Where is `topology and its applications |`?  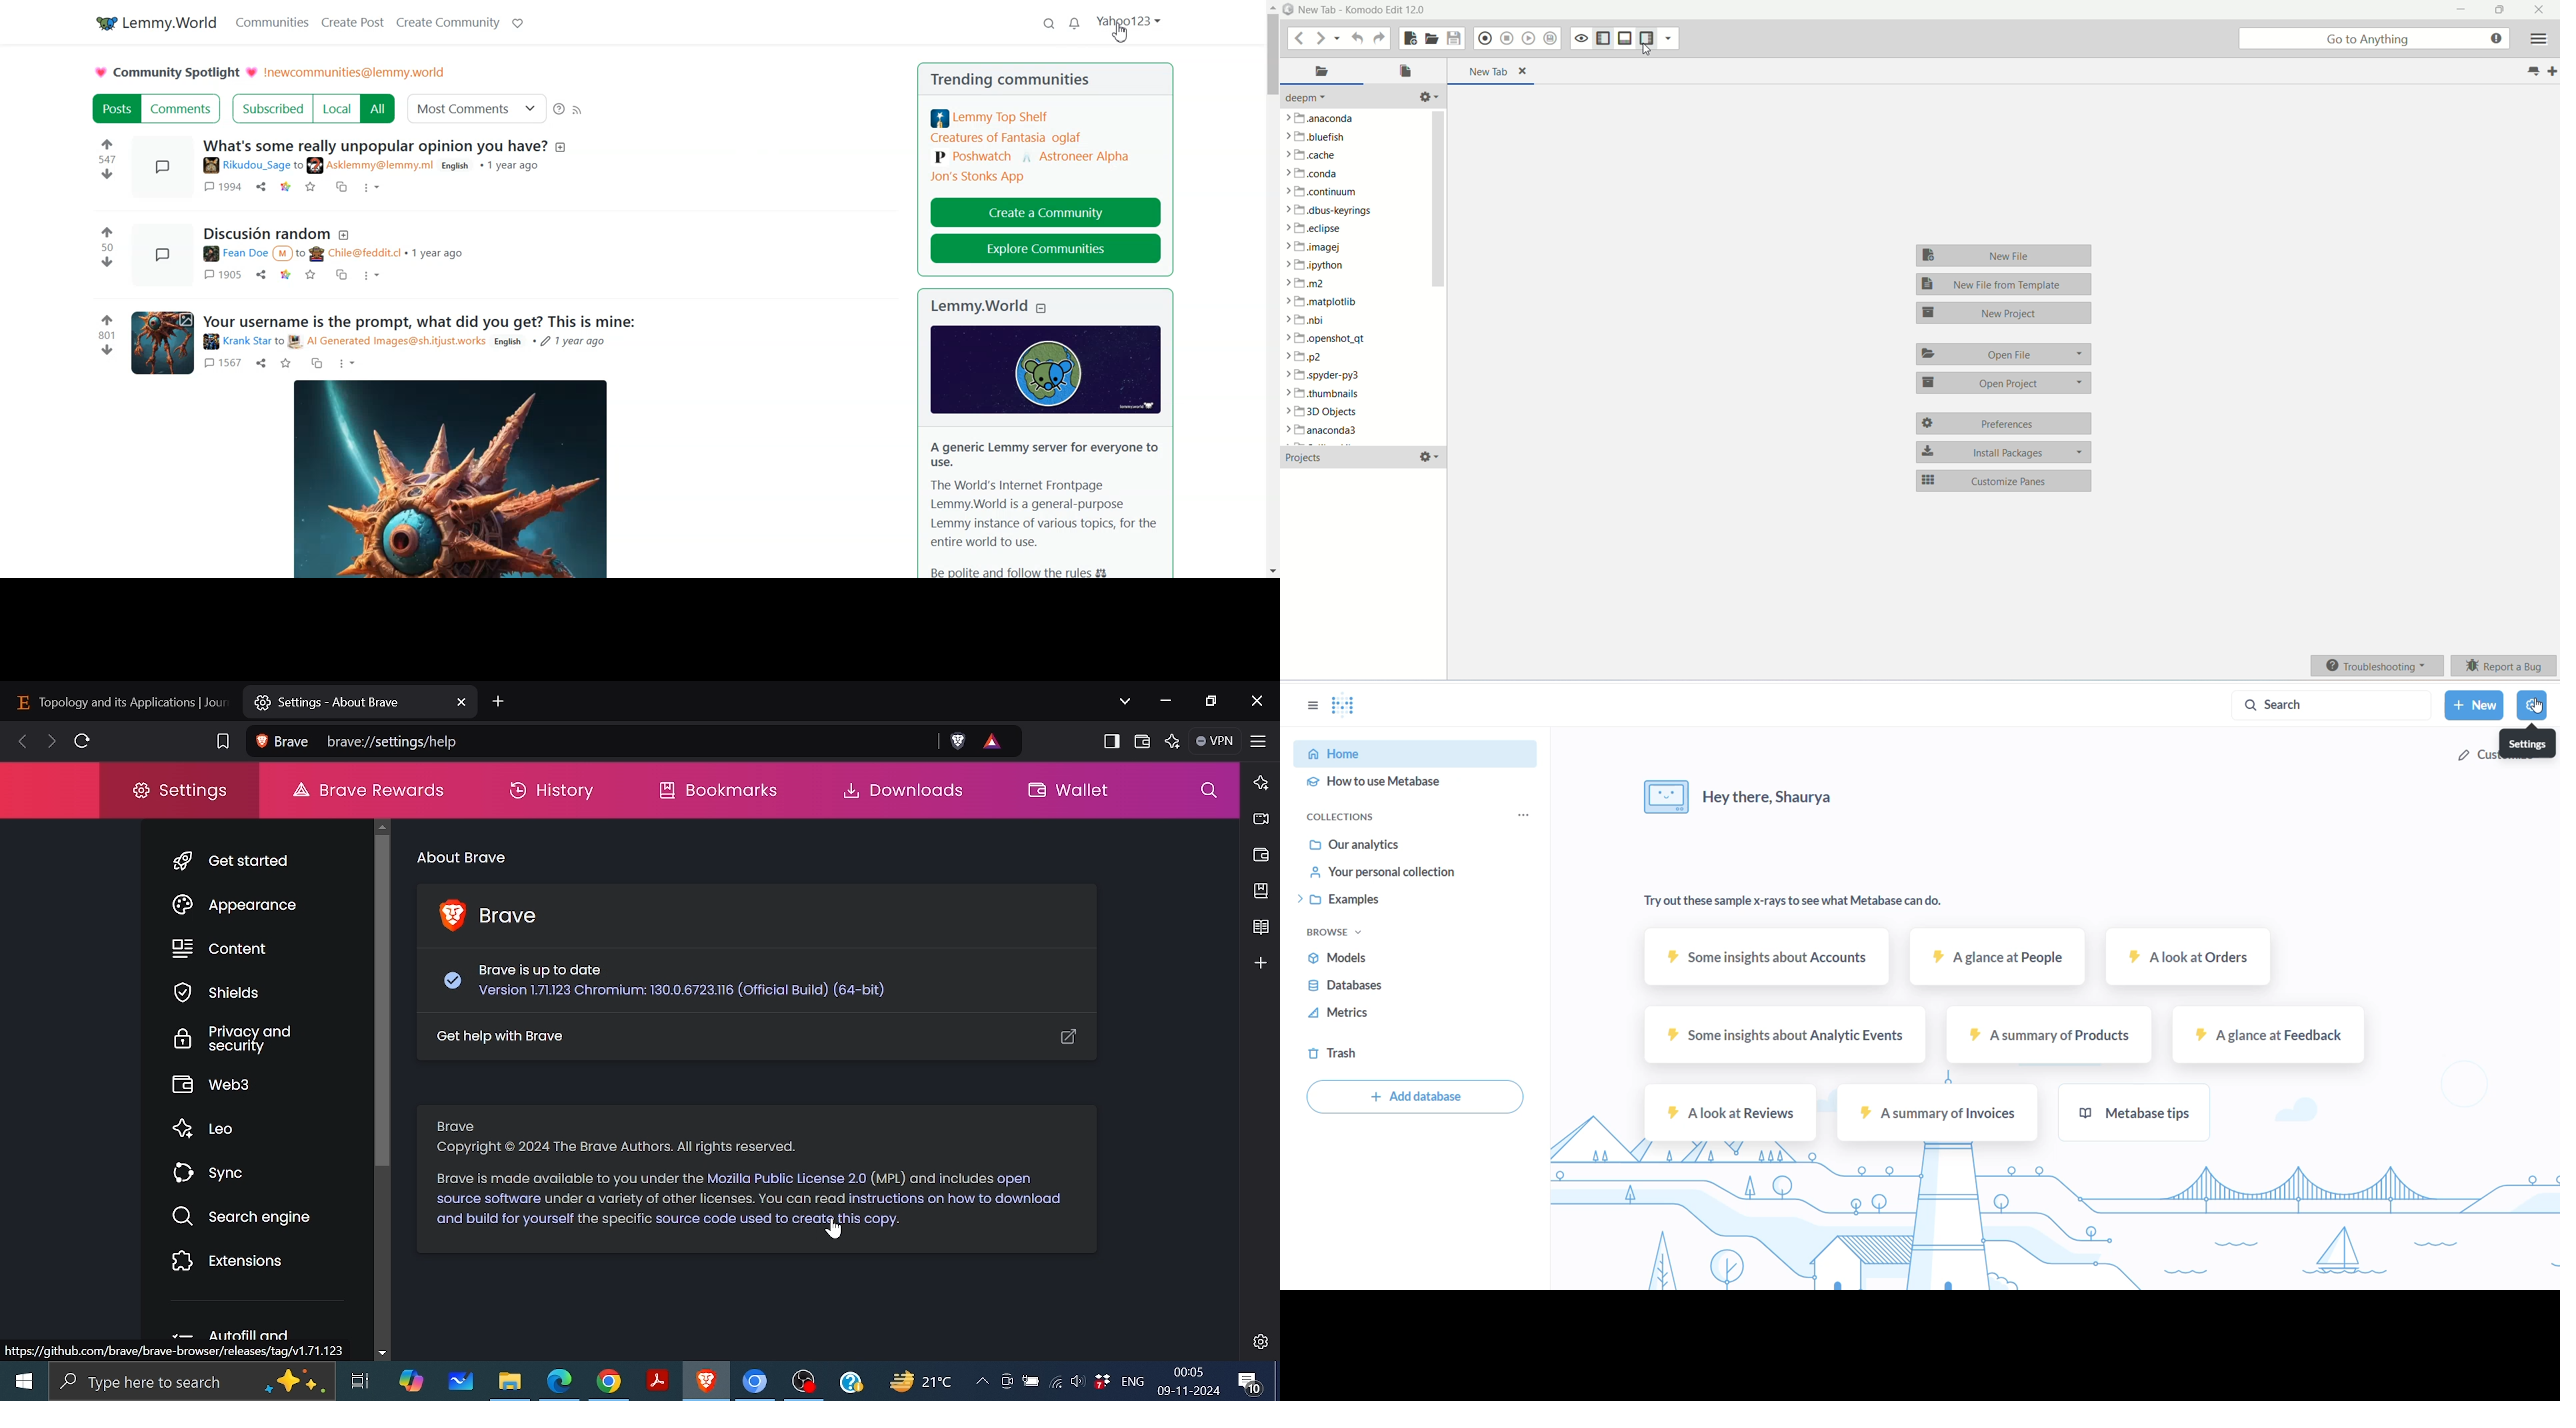
topology and its applications | is located at coordinates (113, 703).